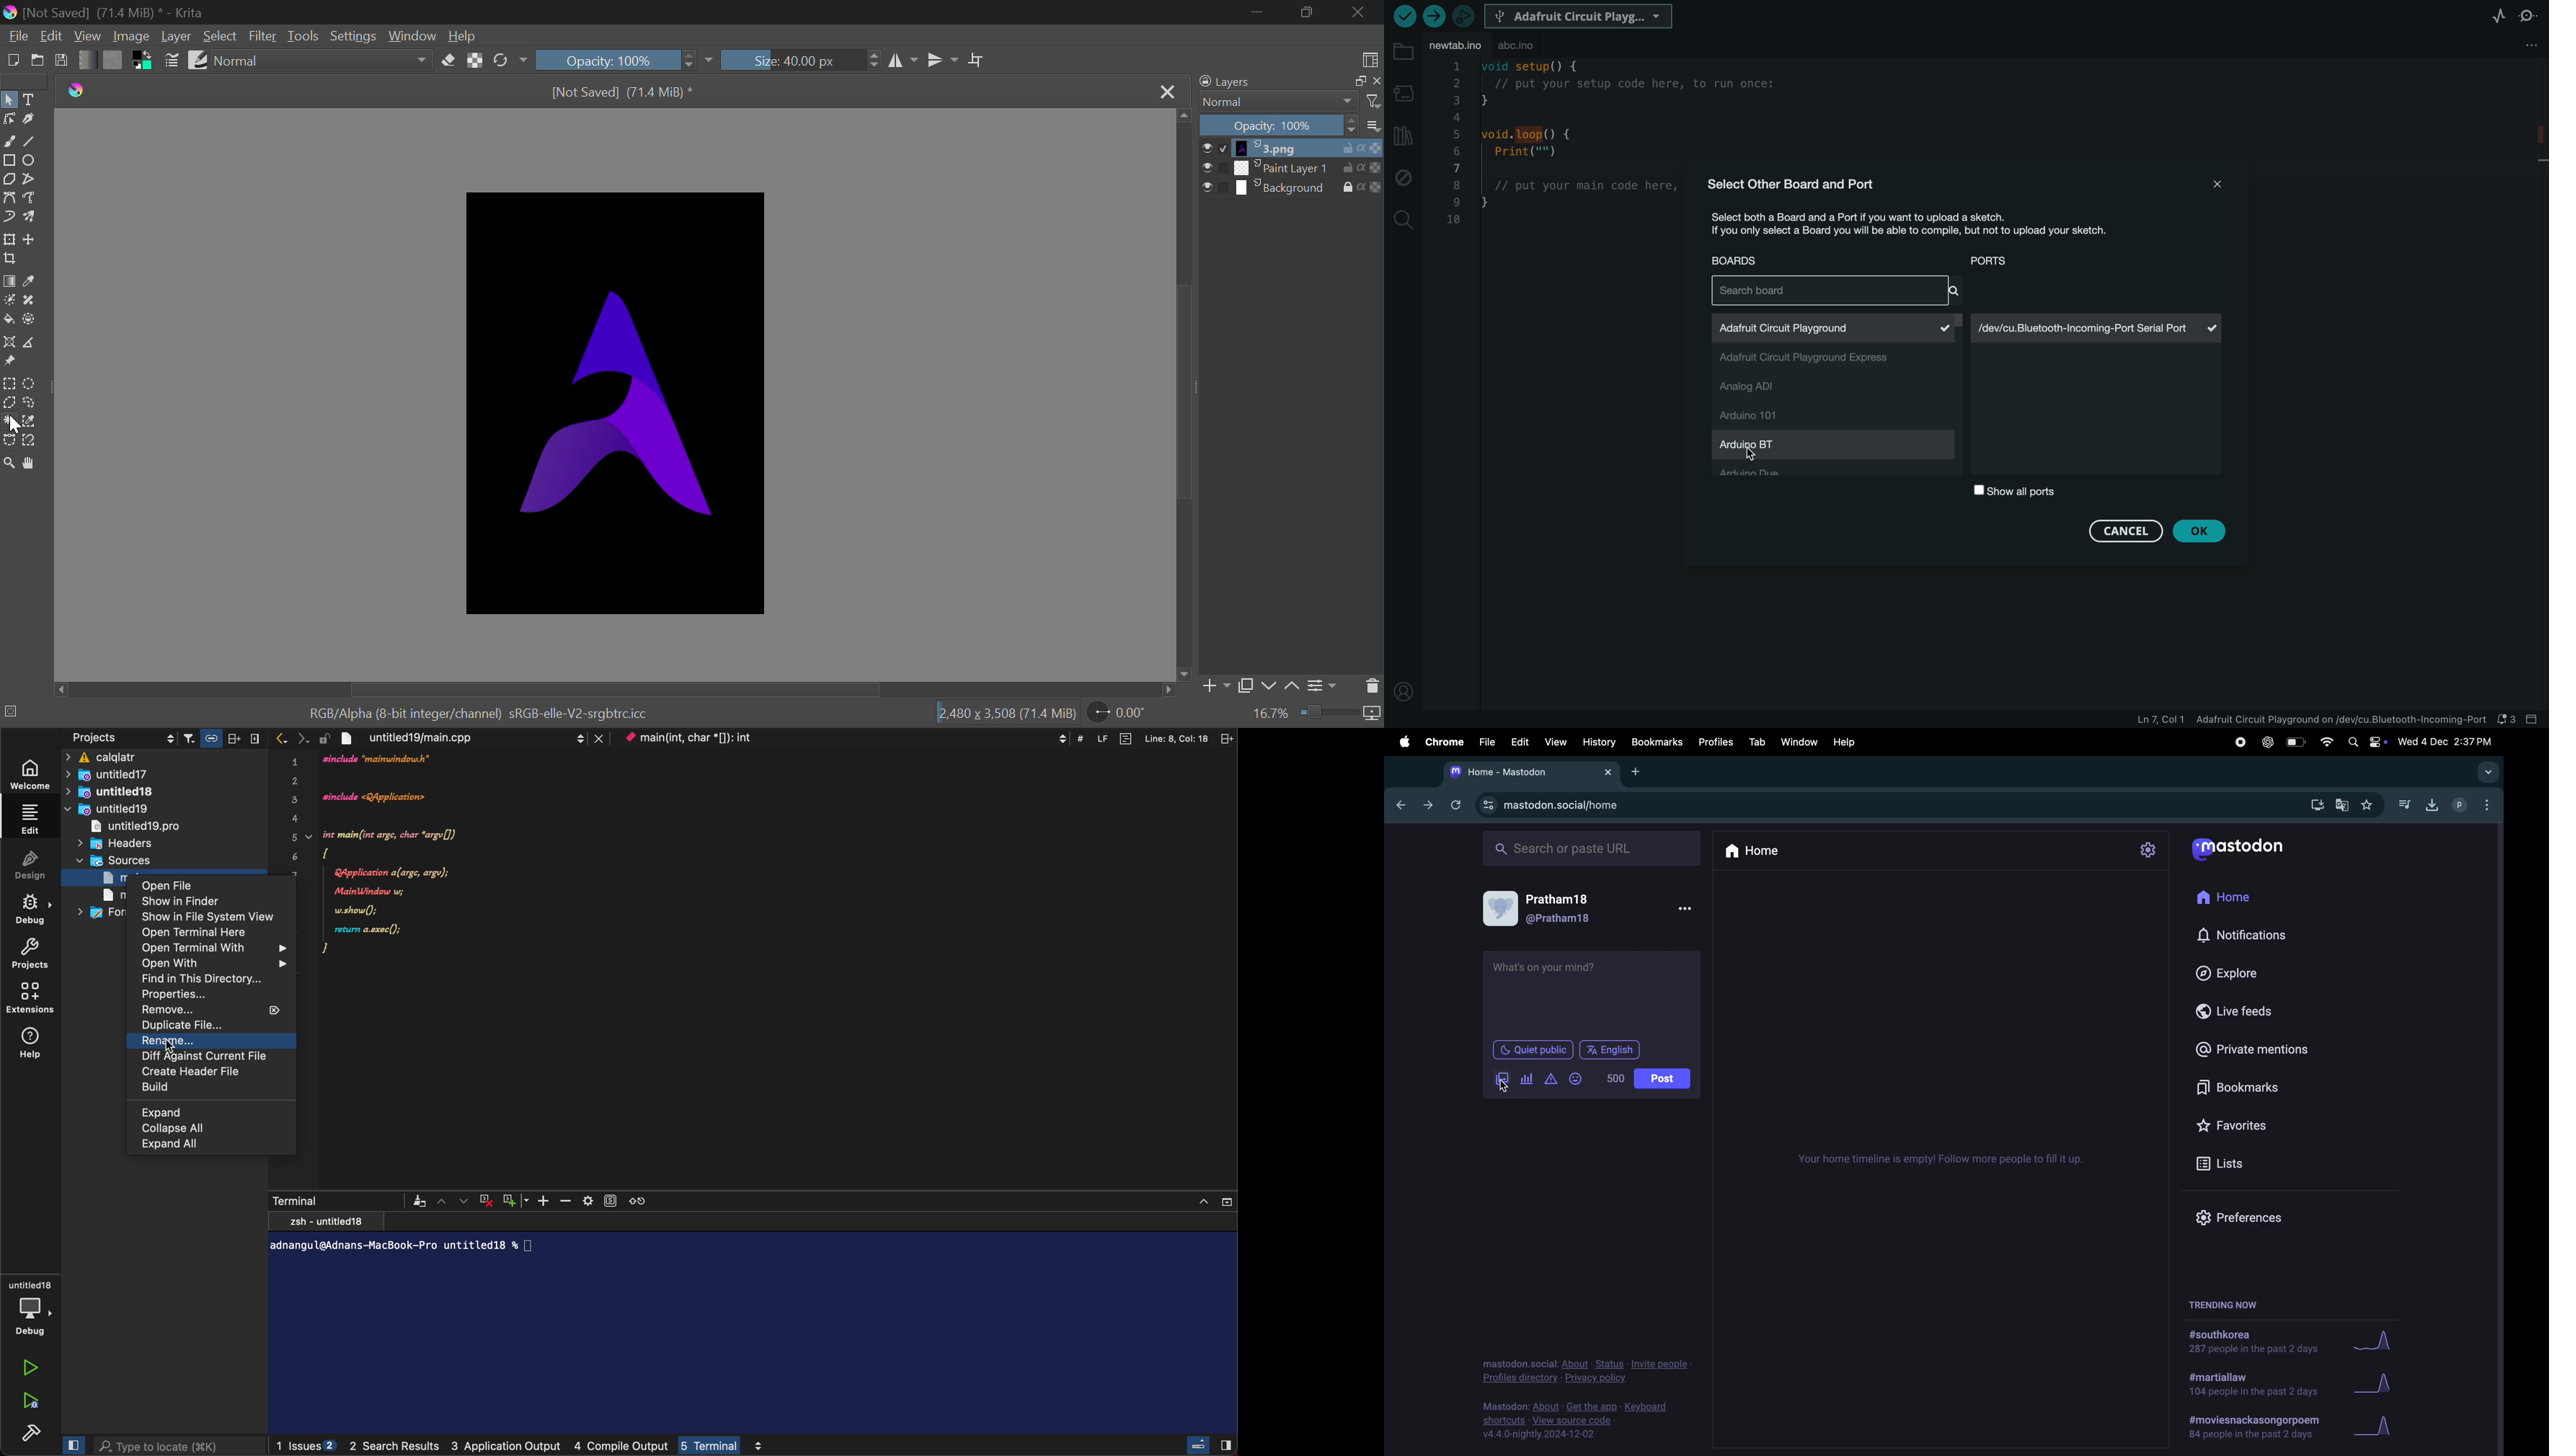 Image resolution: width=2576 pixels, height=1456 pixels. I want to click on Tab, so click(1759, 741).